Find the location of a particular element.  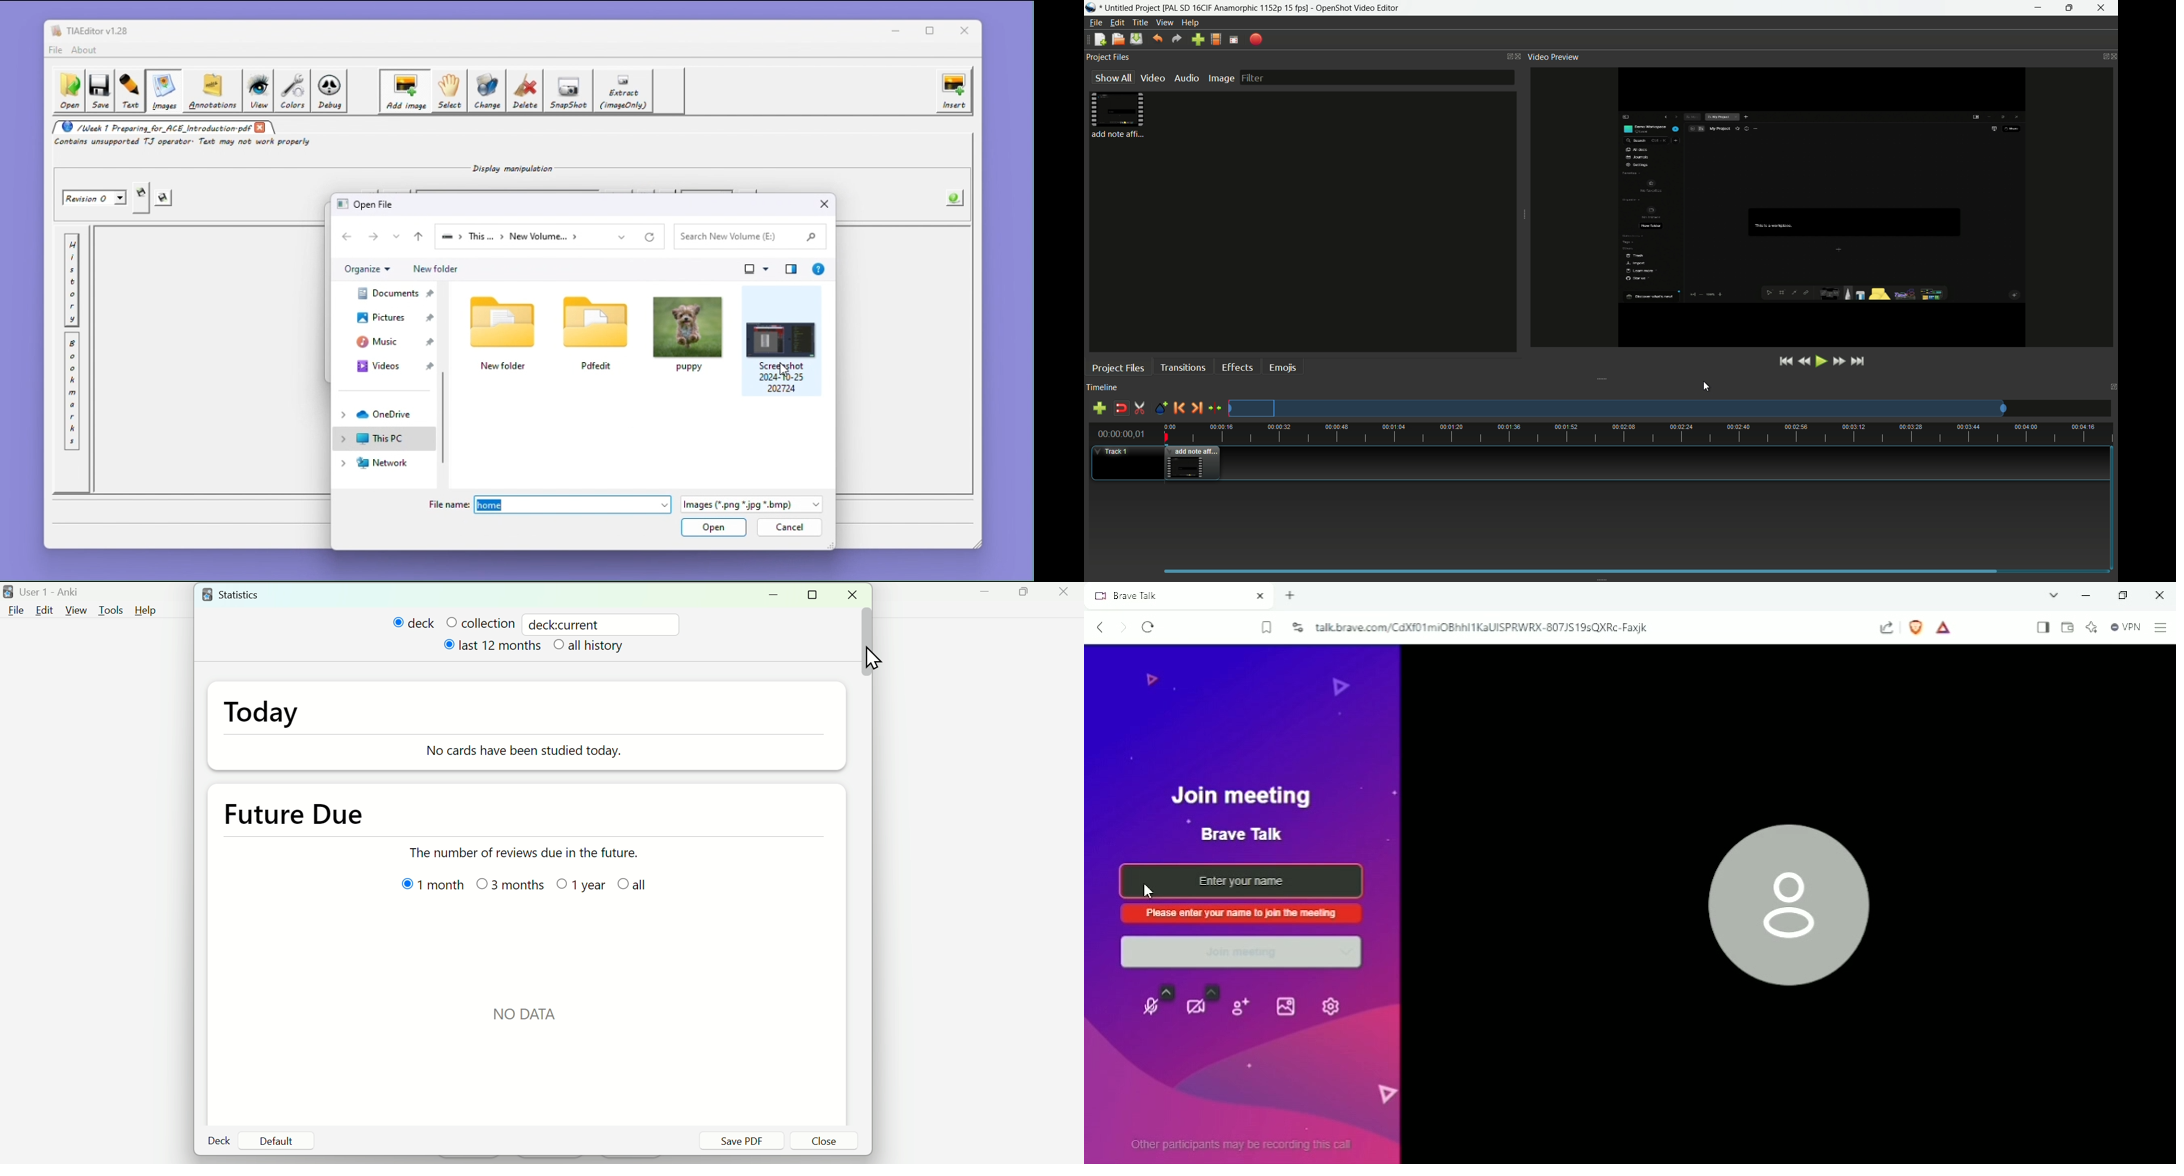

change layout is located at coordinates (1506, 56).